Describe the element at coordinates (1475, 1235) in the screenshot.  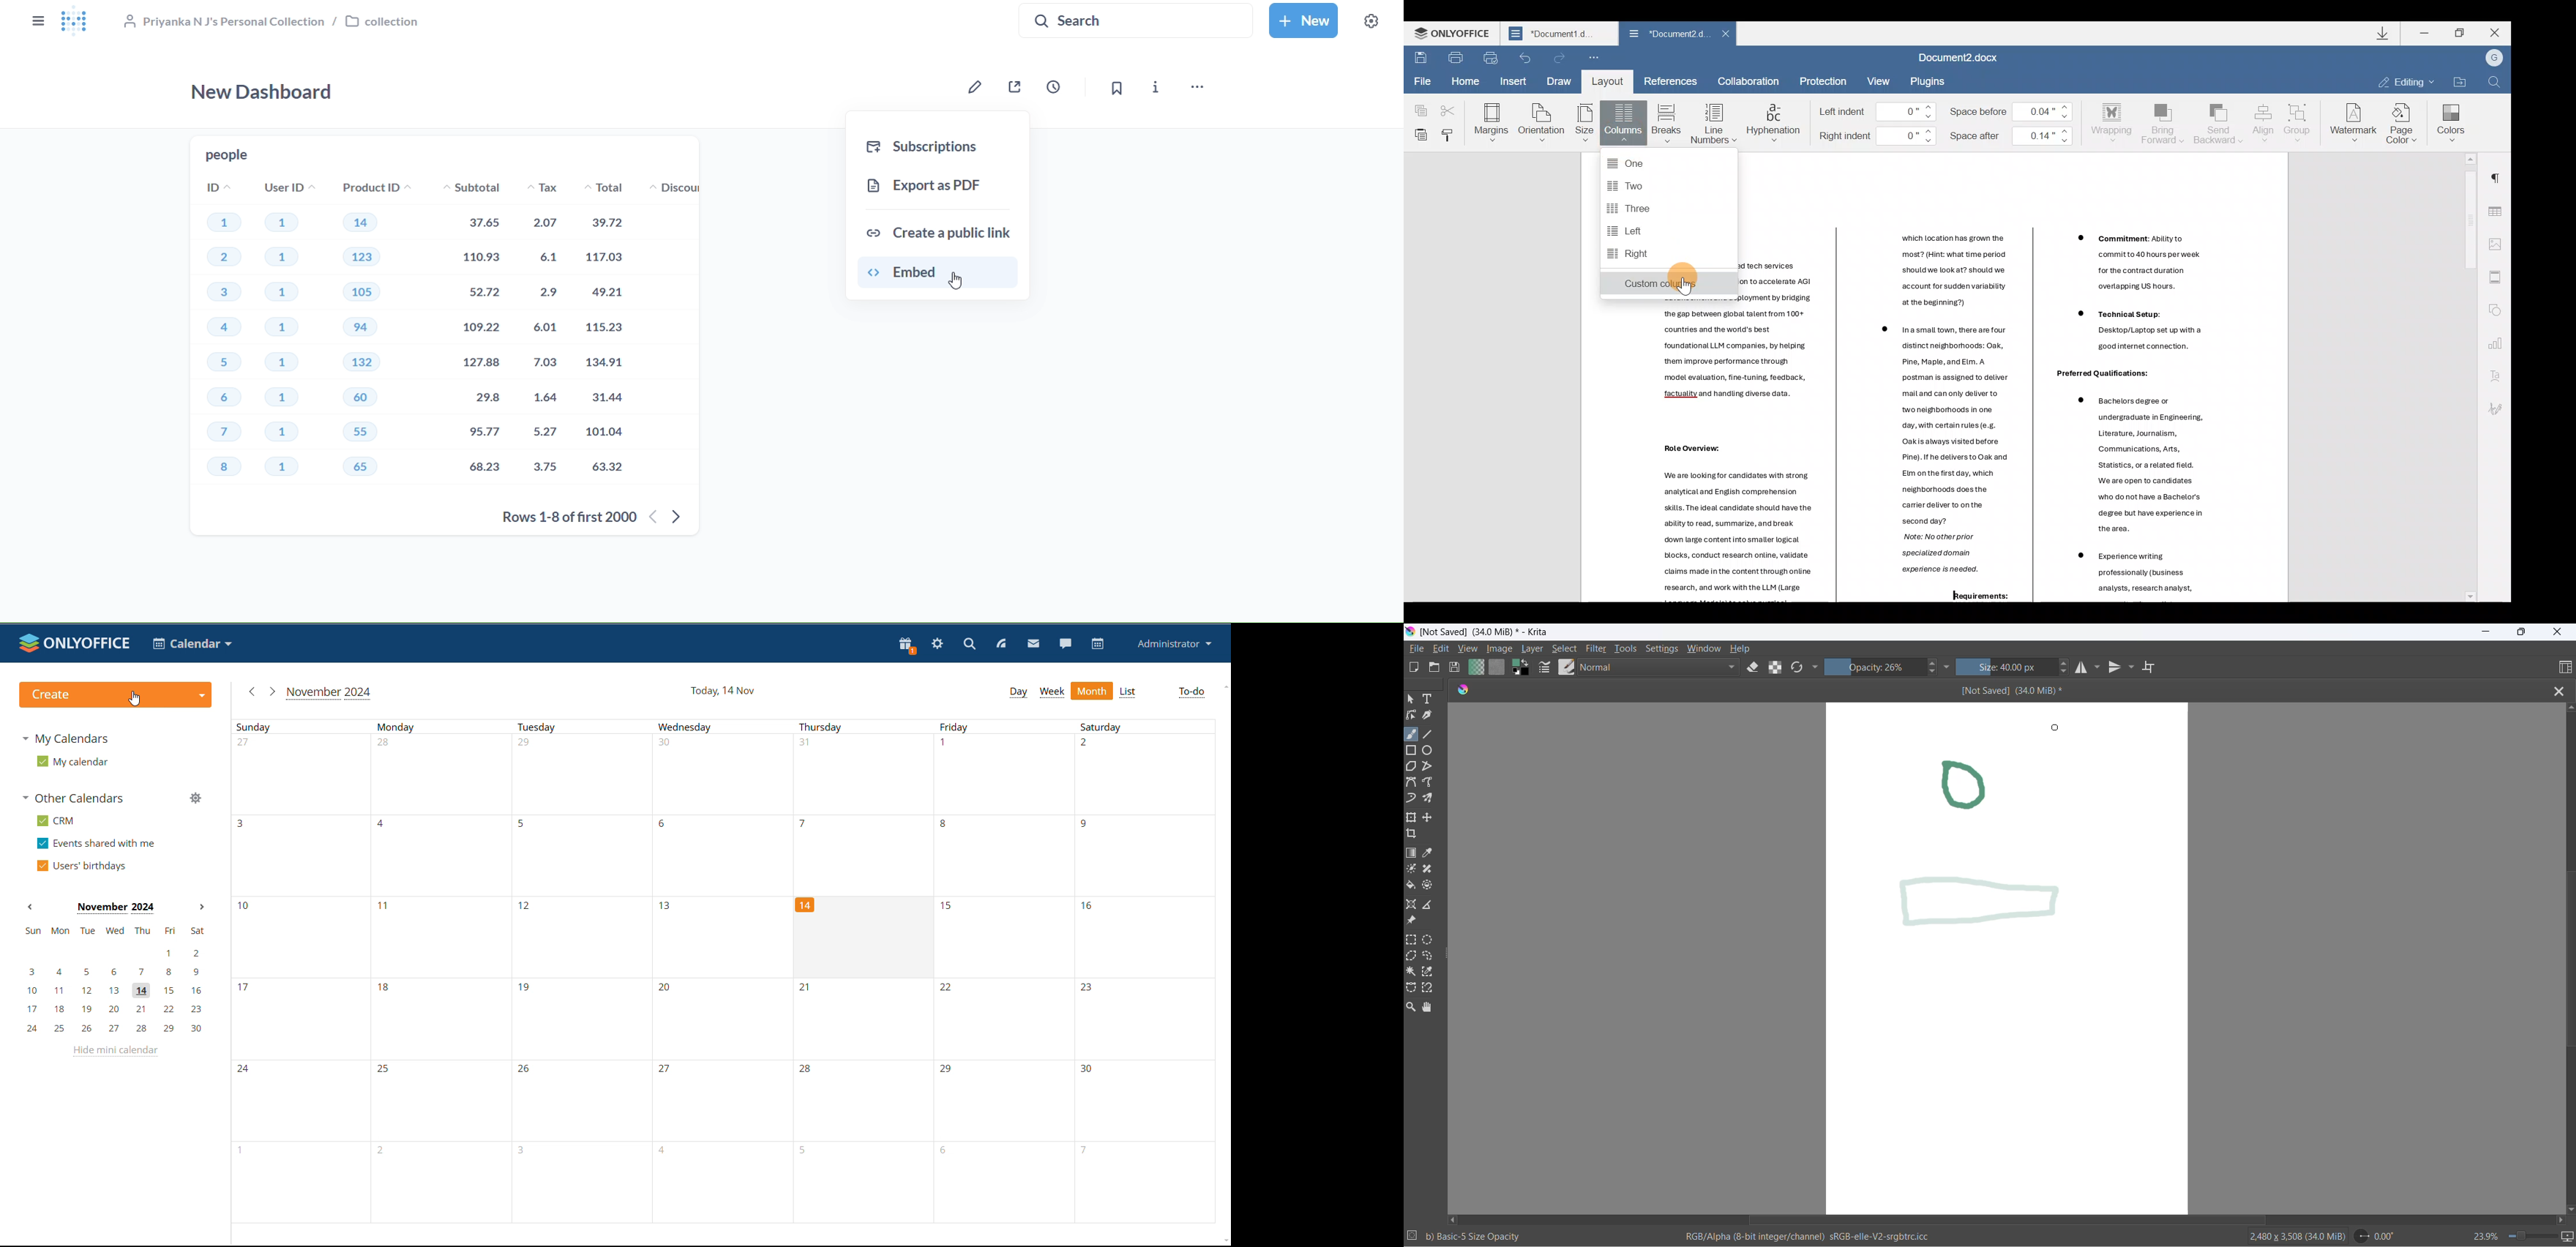
I see `b) Basic-5 Size Opacity` at that location.